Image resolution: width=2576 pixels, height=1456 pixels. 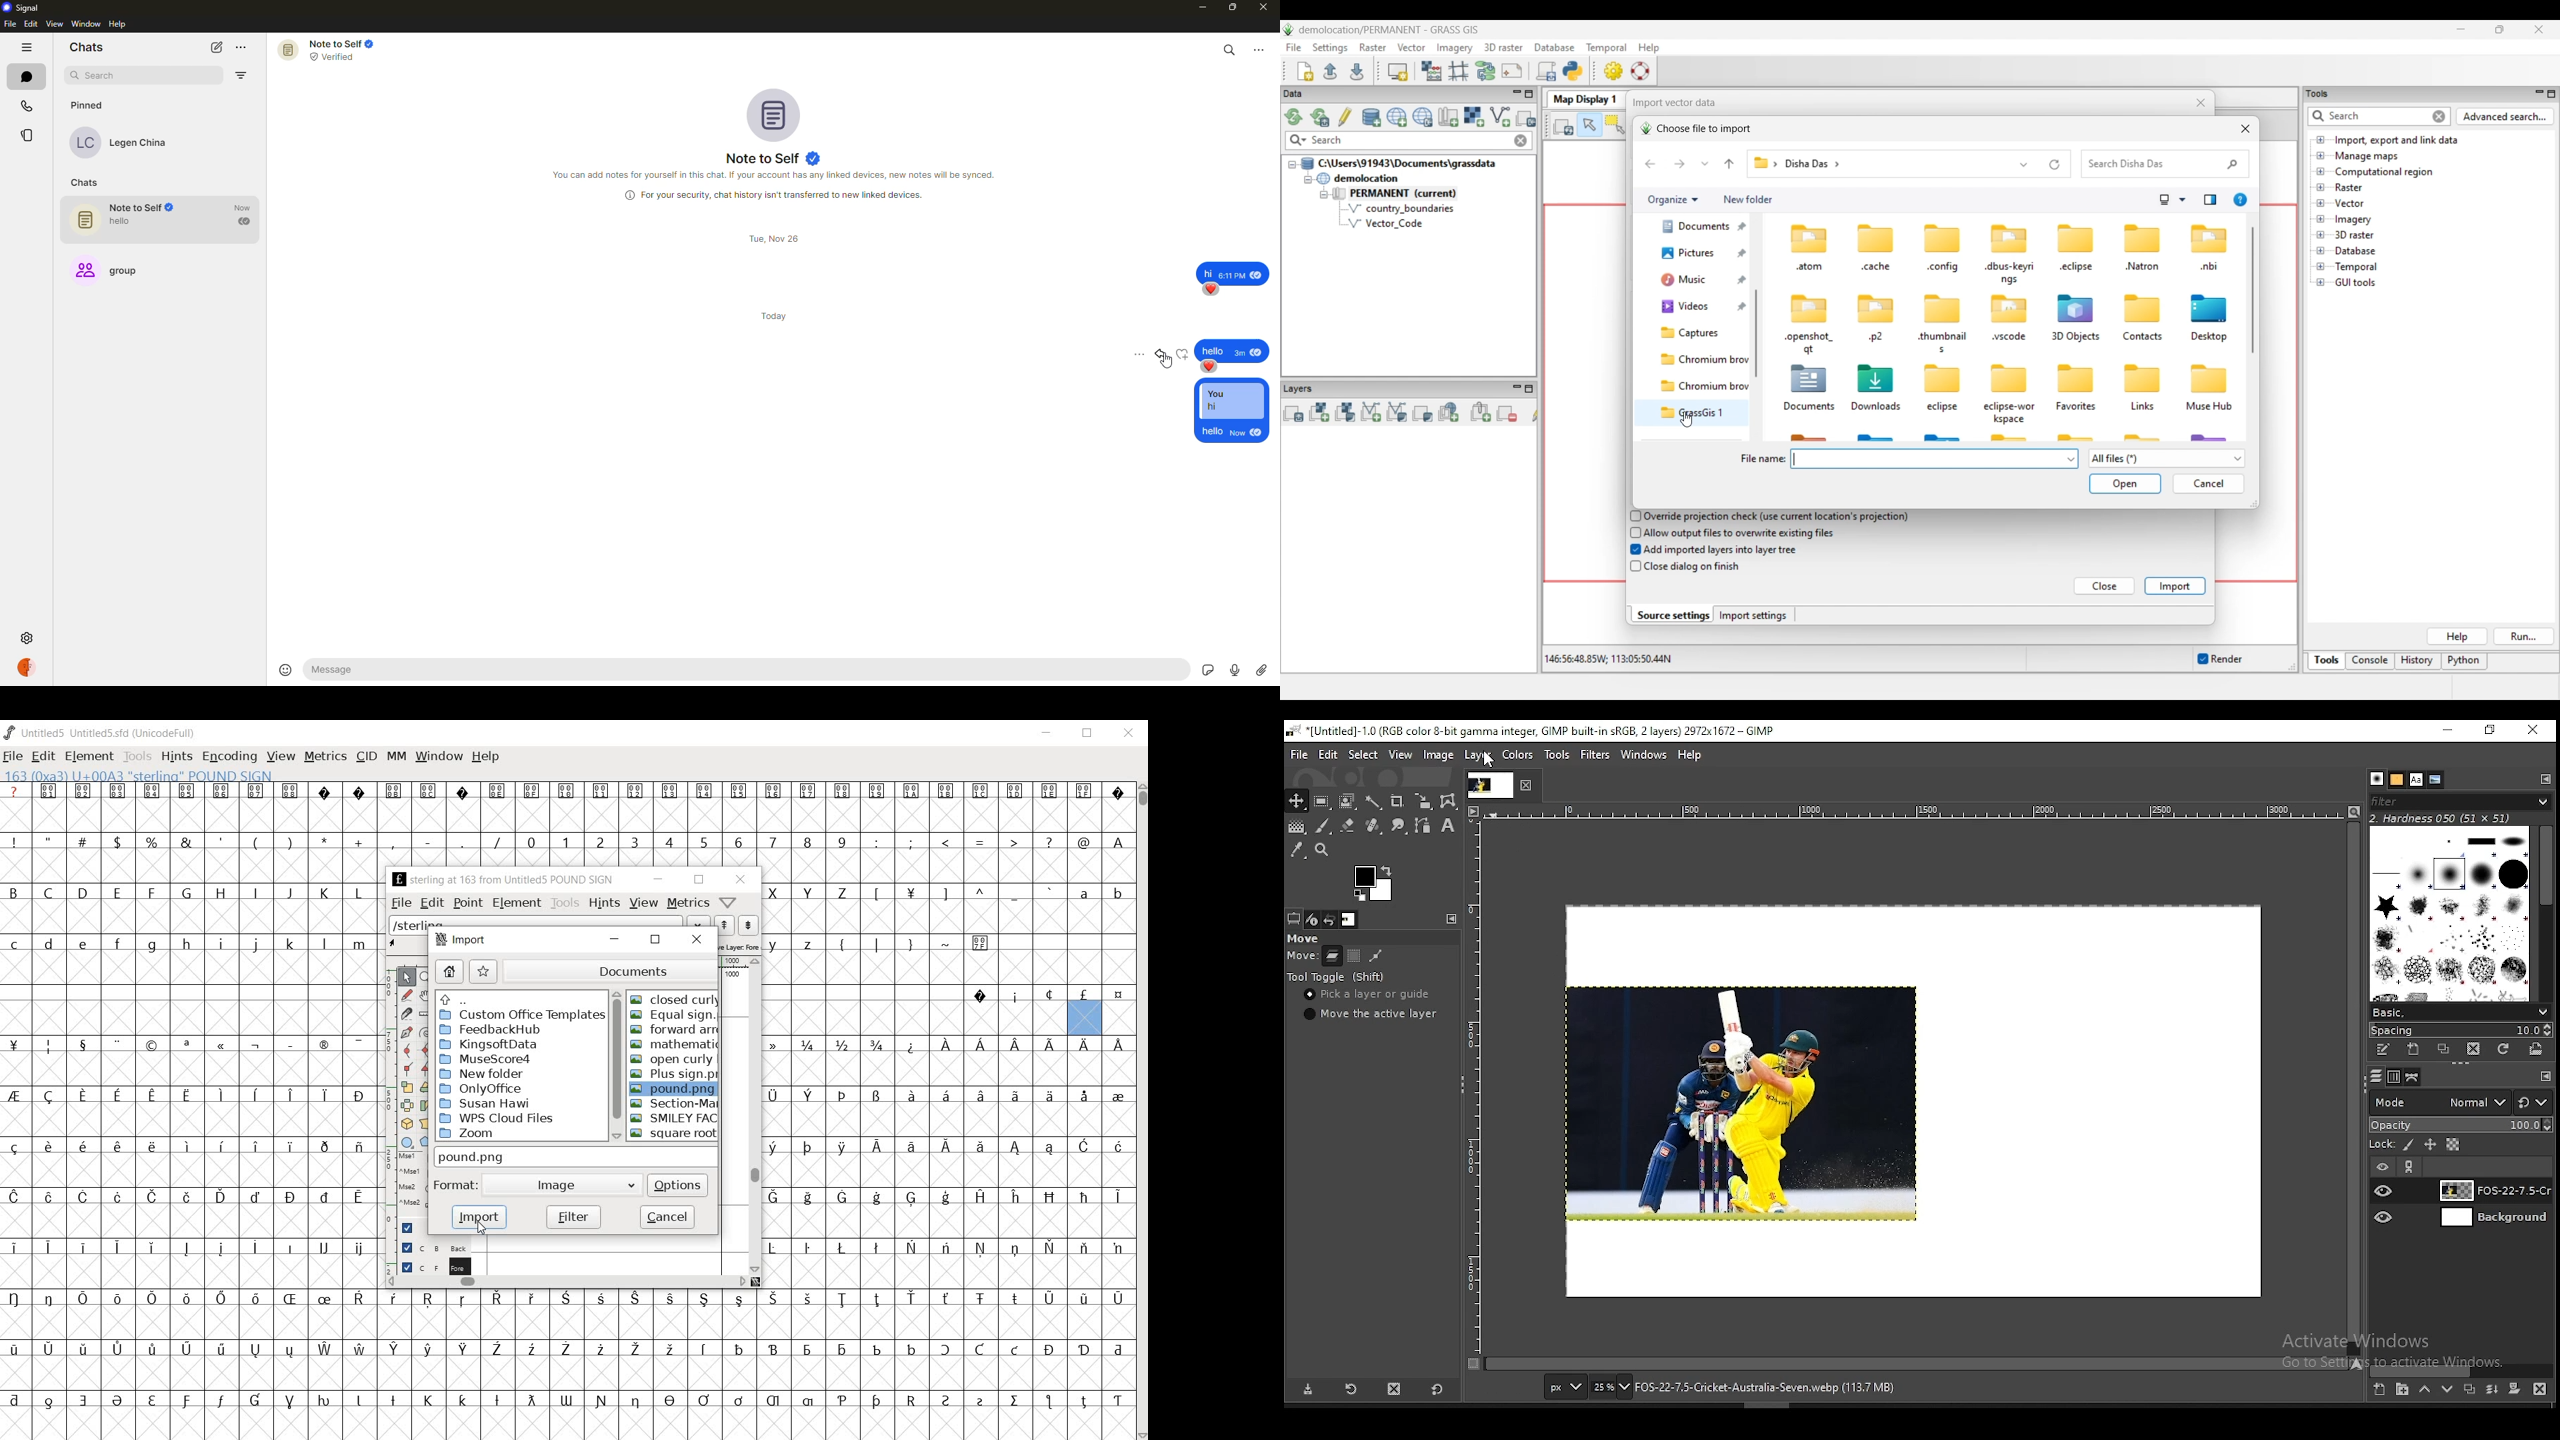 I want to click on Symbol, so click(x=85, y=791).